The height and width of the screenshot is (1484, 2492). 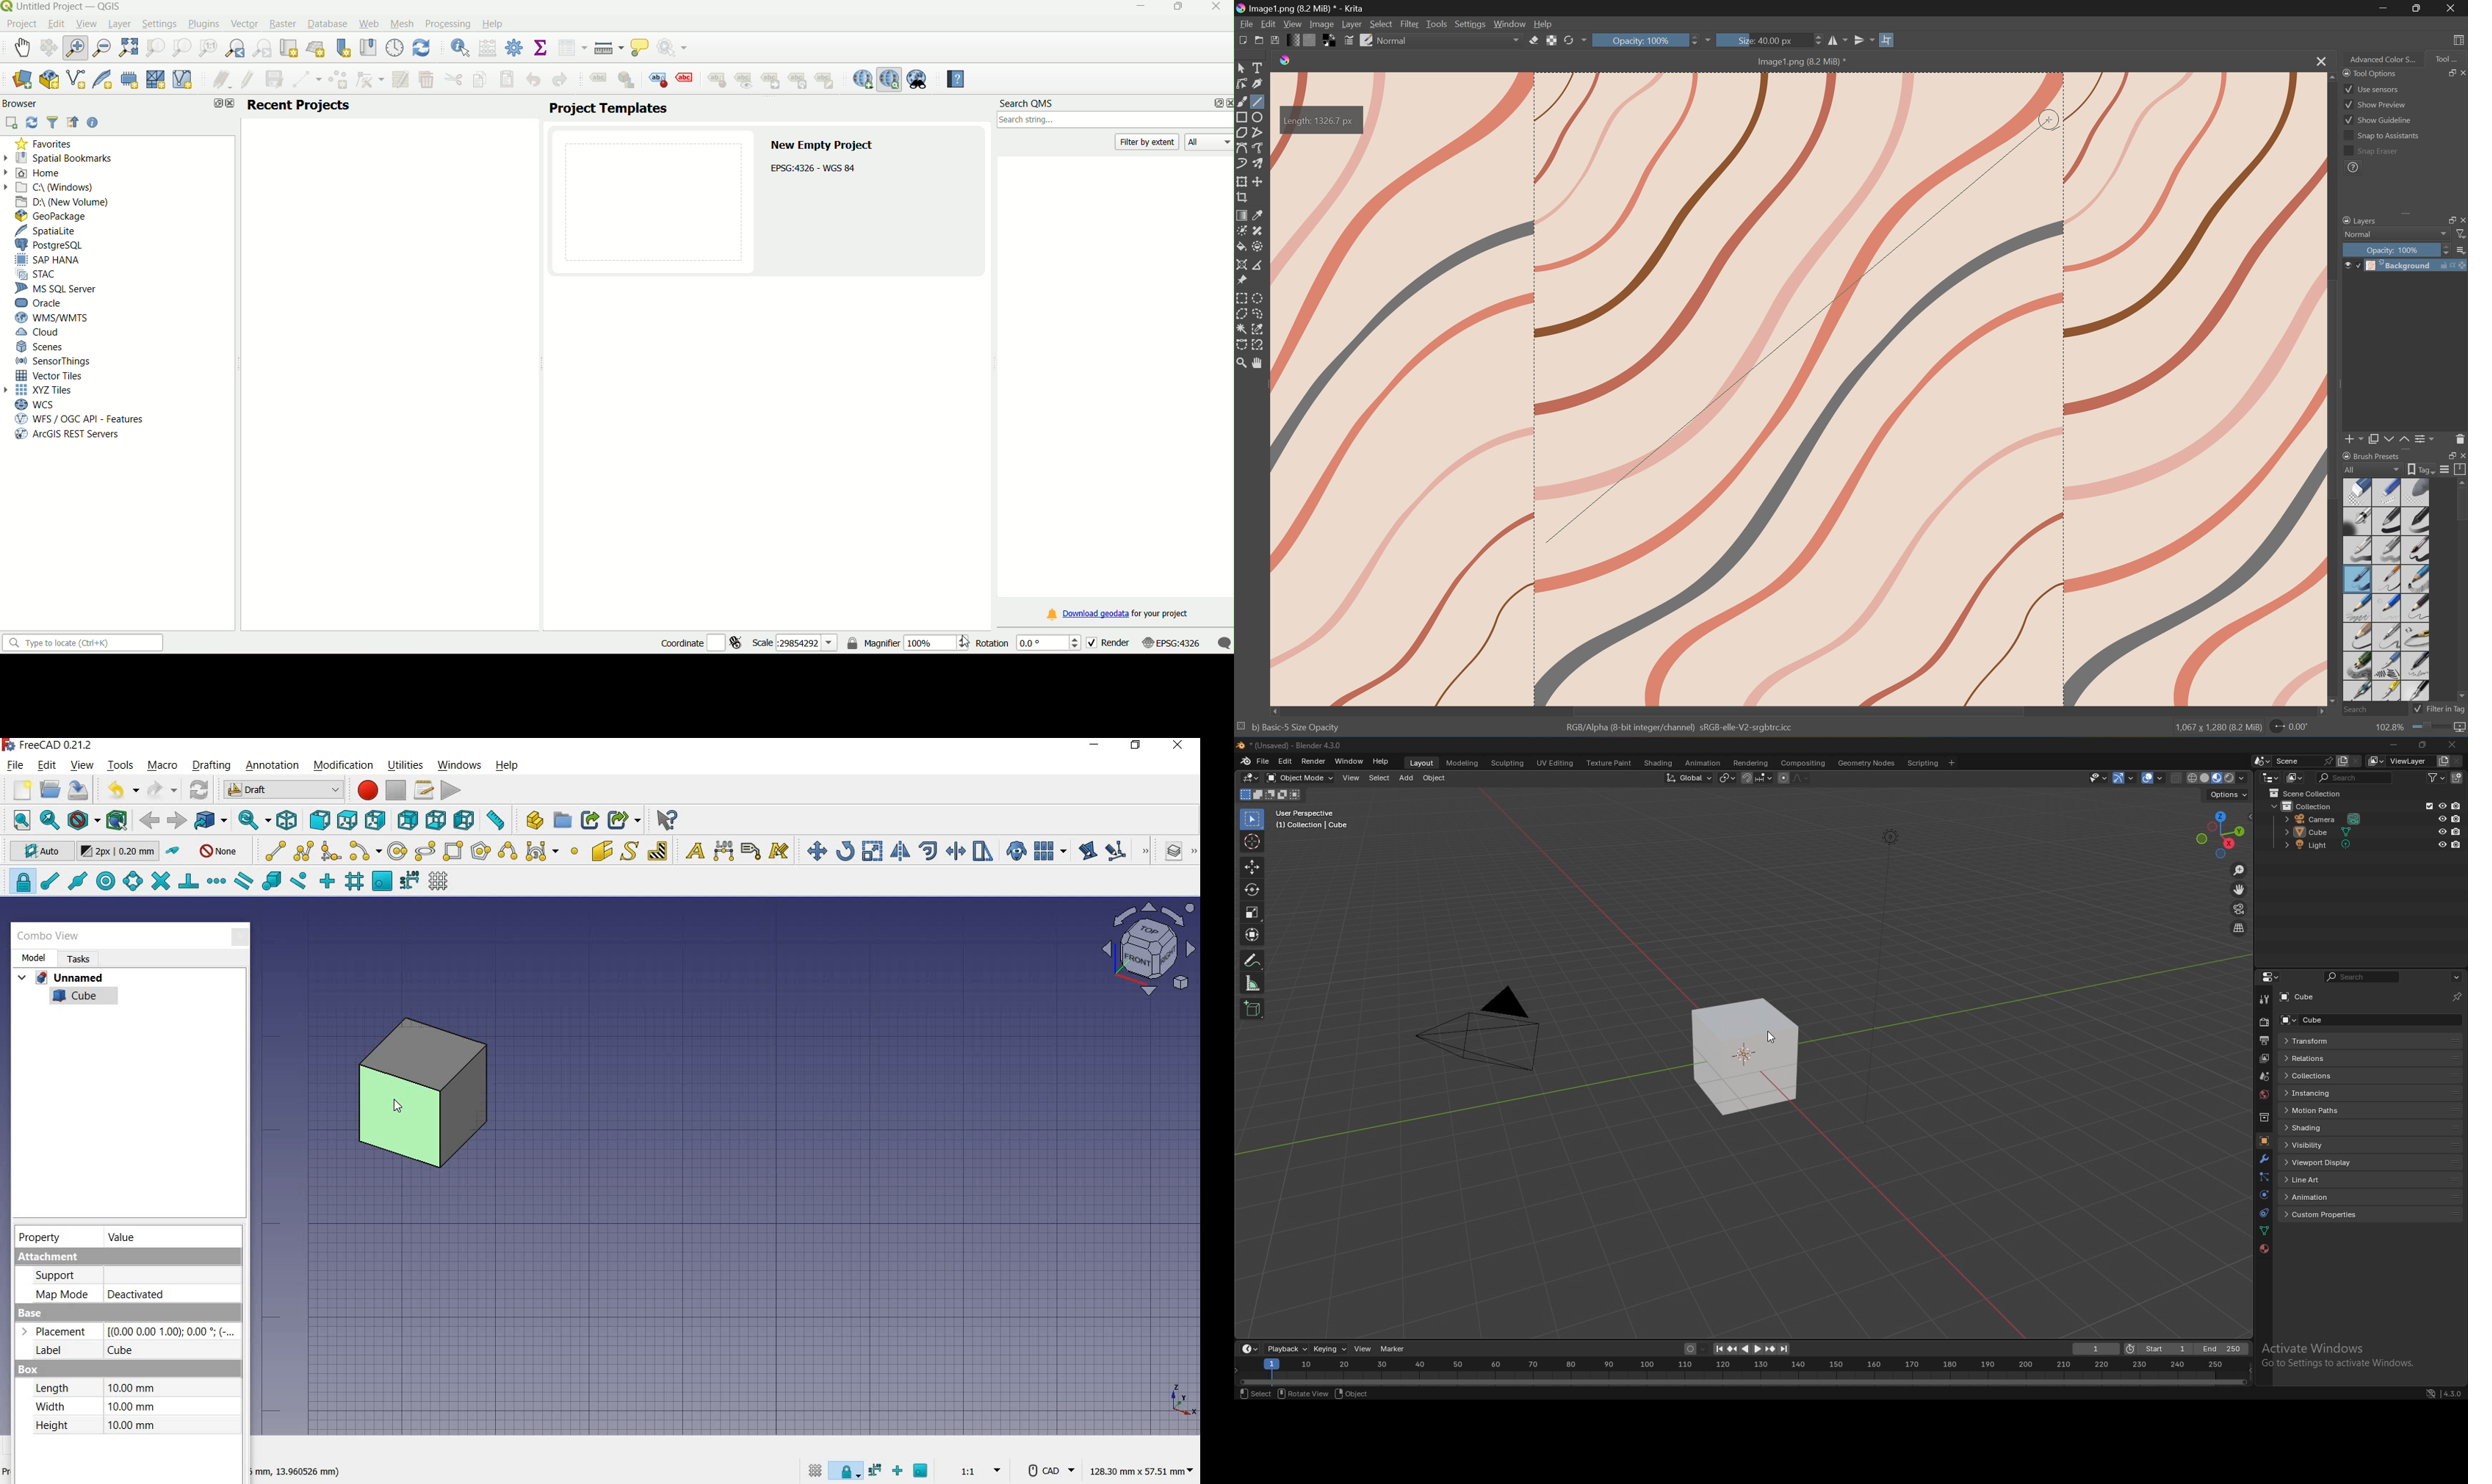 I want to click on refresh, so click(x=32, y=122).